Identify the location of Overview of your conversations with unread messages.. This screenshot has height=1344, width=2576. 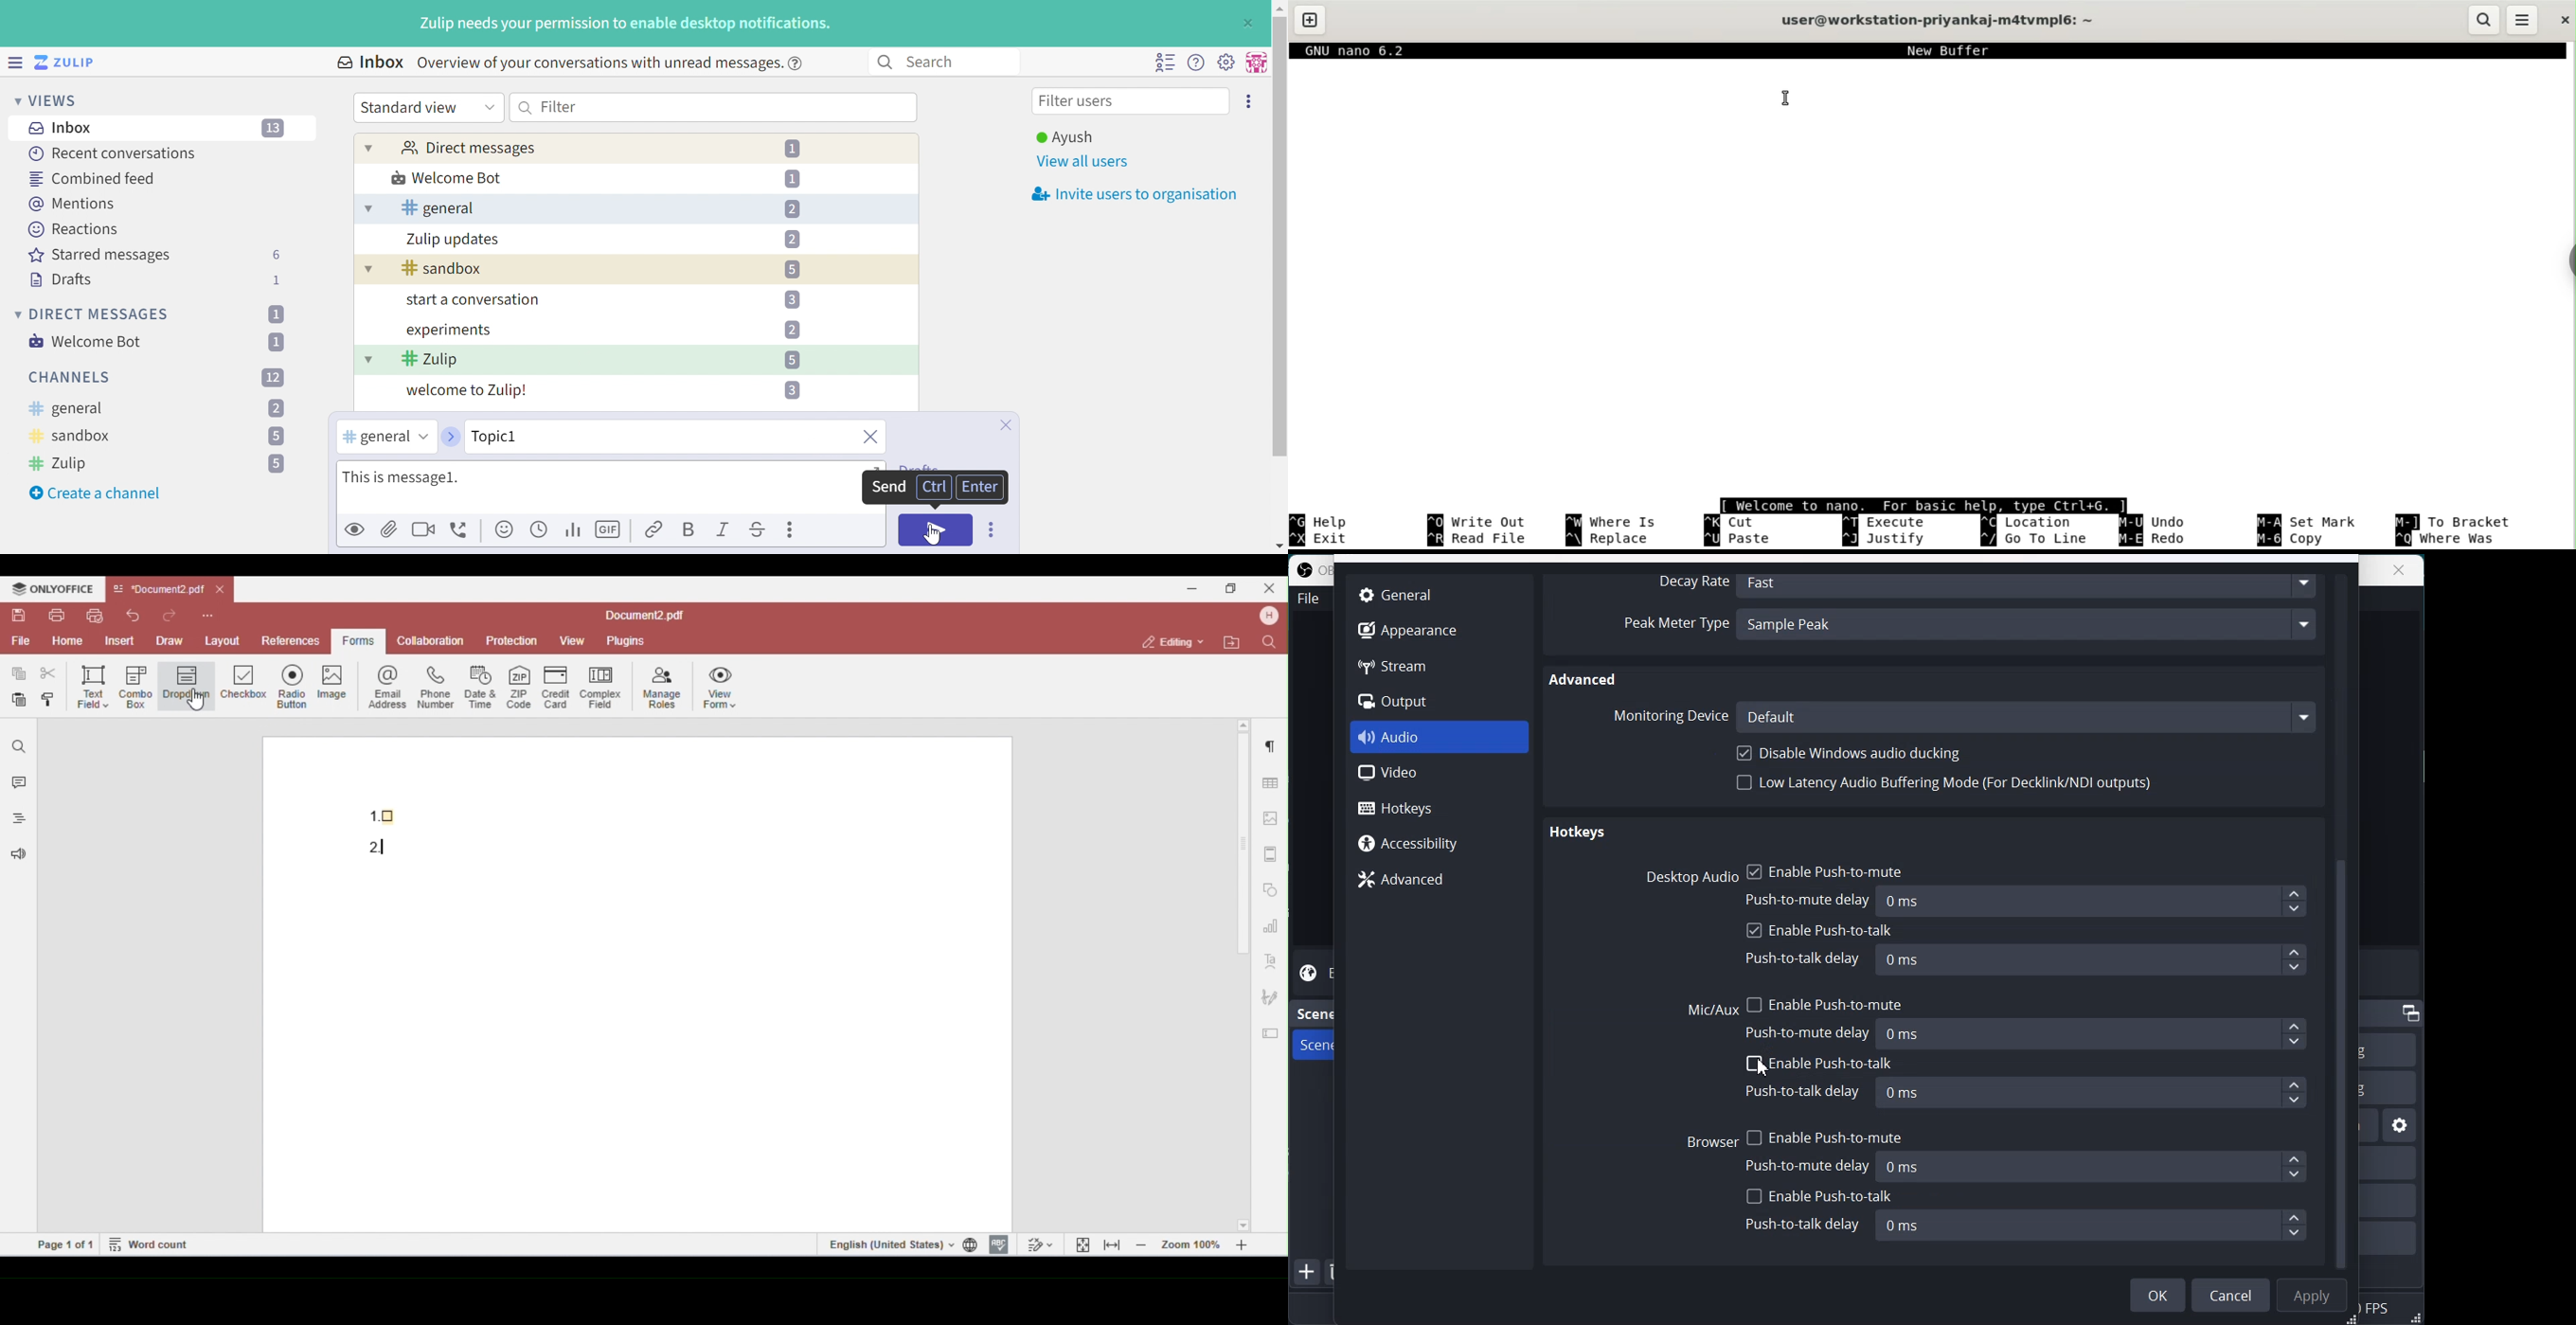
(597, 62).